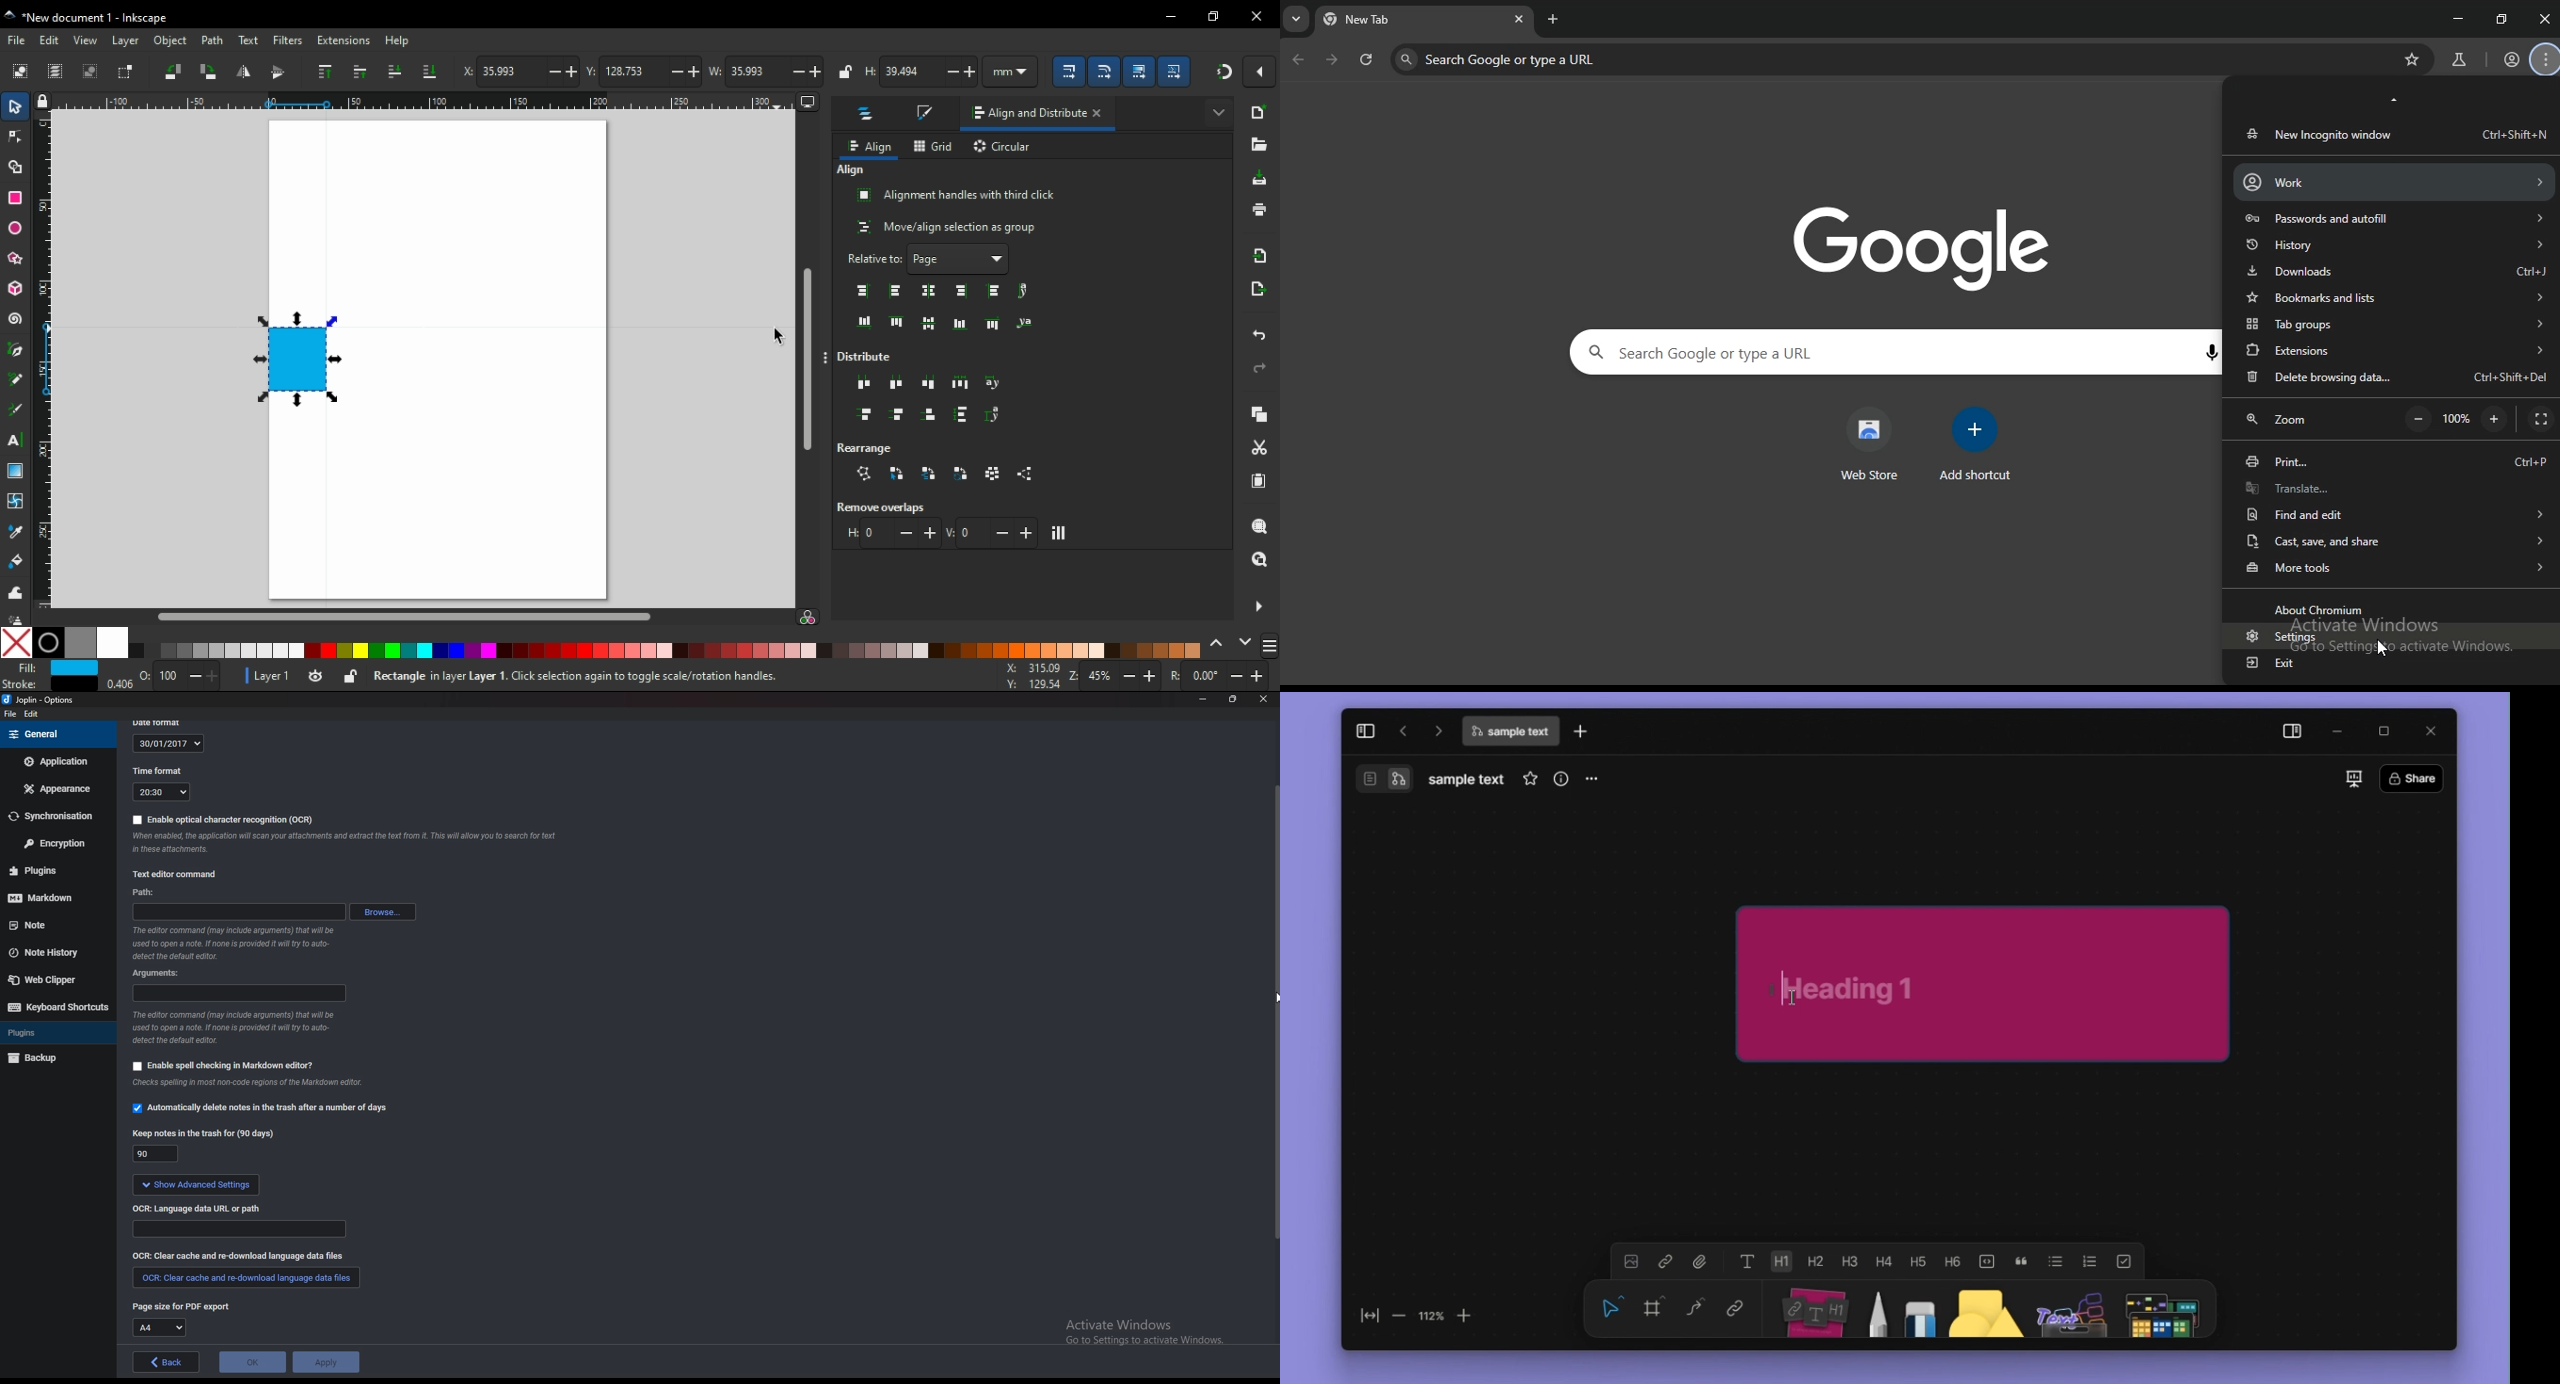  What do you see at coordinates (195, 1187) in the screenshot?
I see `show advanced settings` at bounding box center [195, 1187].